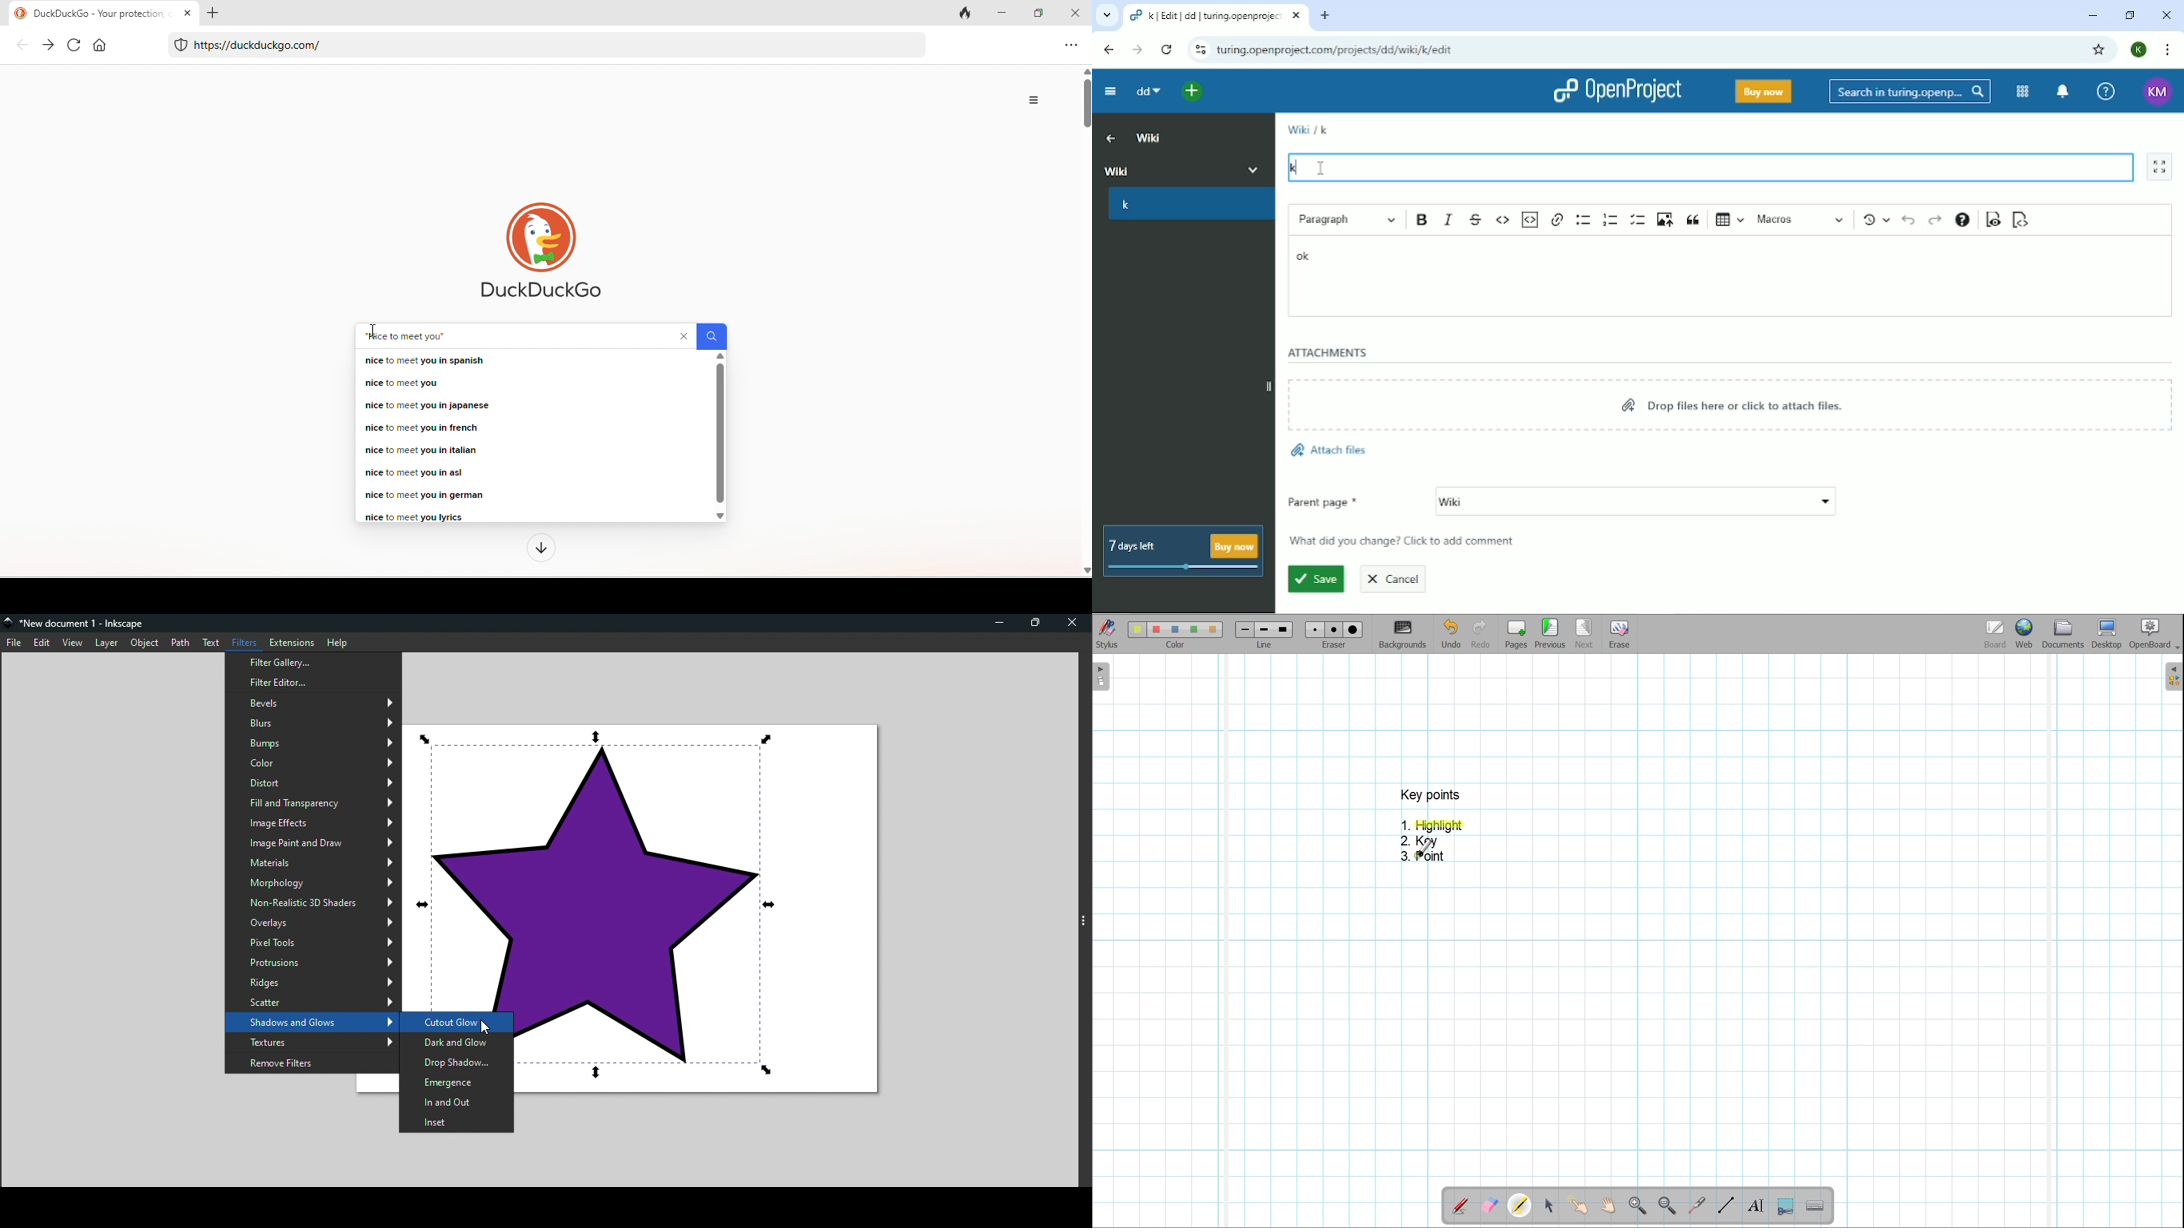 The image size is (2184, 1232). Describe the element at coordinates (1137, 629) in the screenshot. I see `Color 1` at that location.